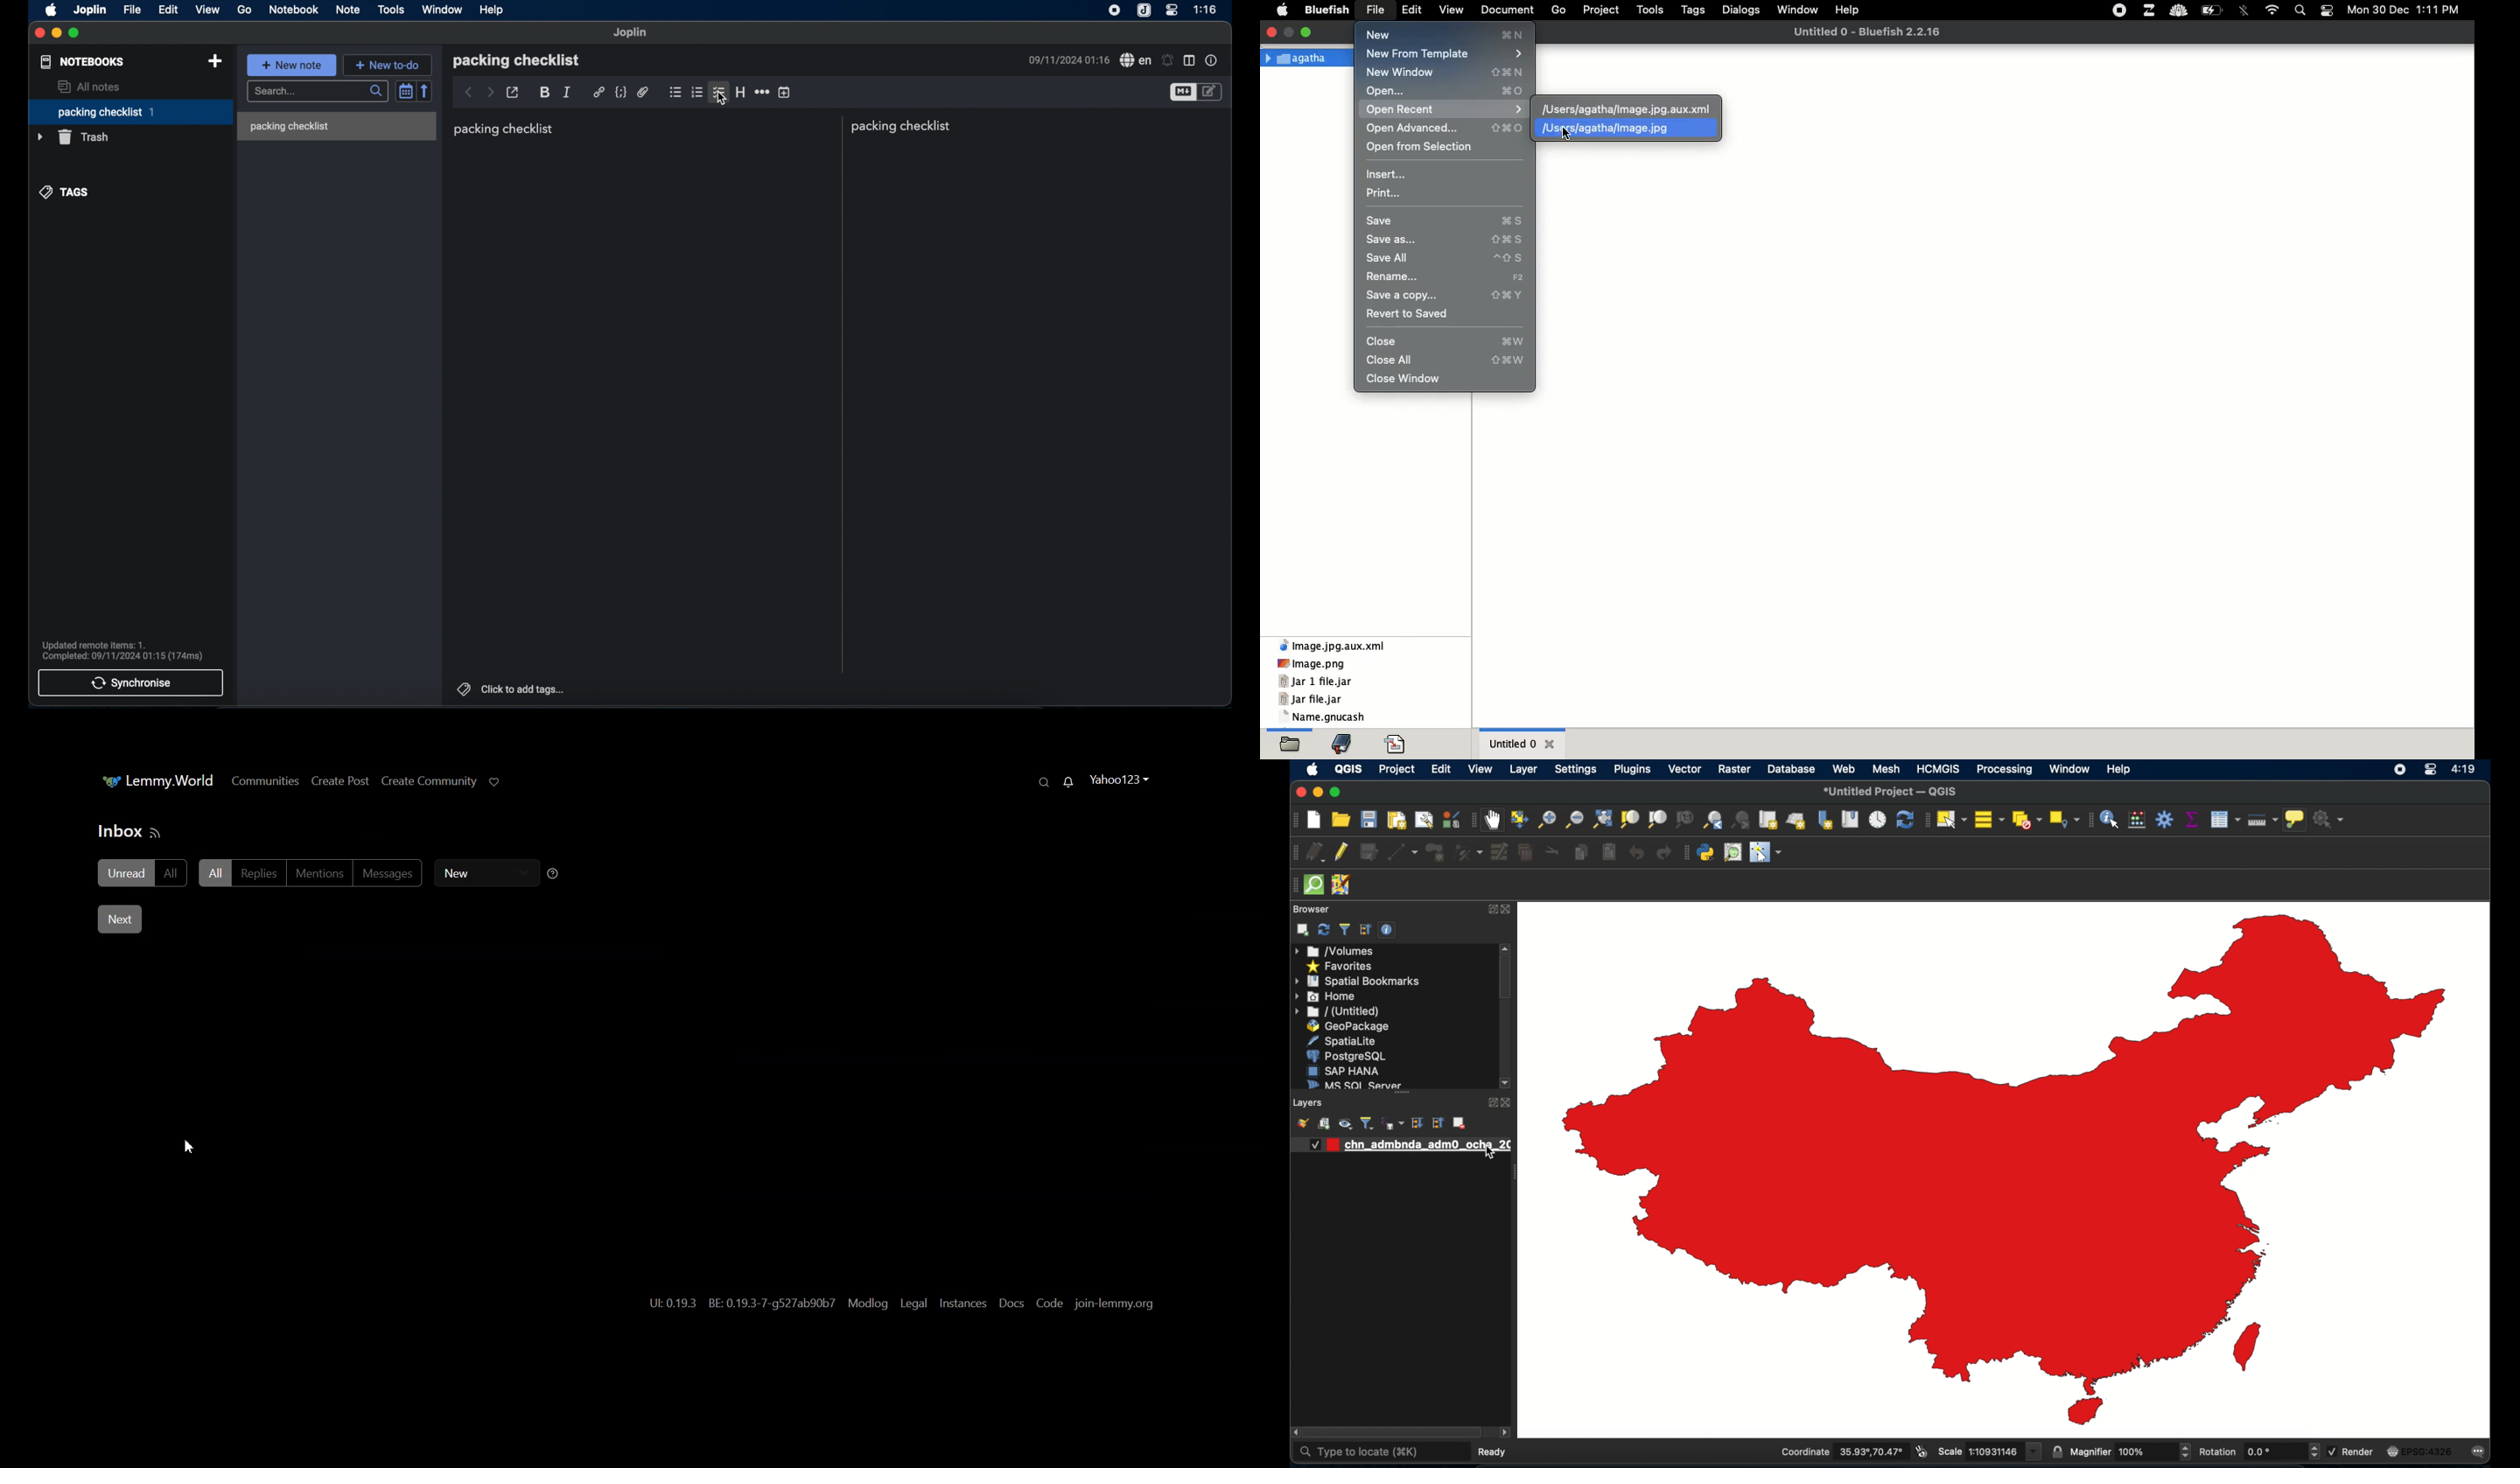 This screenshot has height=1484, width=2520. What do you see at coordinates (963, 1304) in the screenshot?
I see `Instances` at bounding box center [963, 1304].